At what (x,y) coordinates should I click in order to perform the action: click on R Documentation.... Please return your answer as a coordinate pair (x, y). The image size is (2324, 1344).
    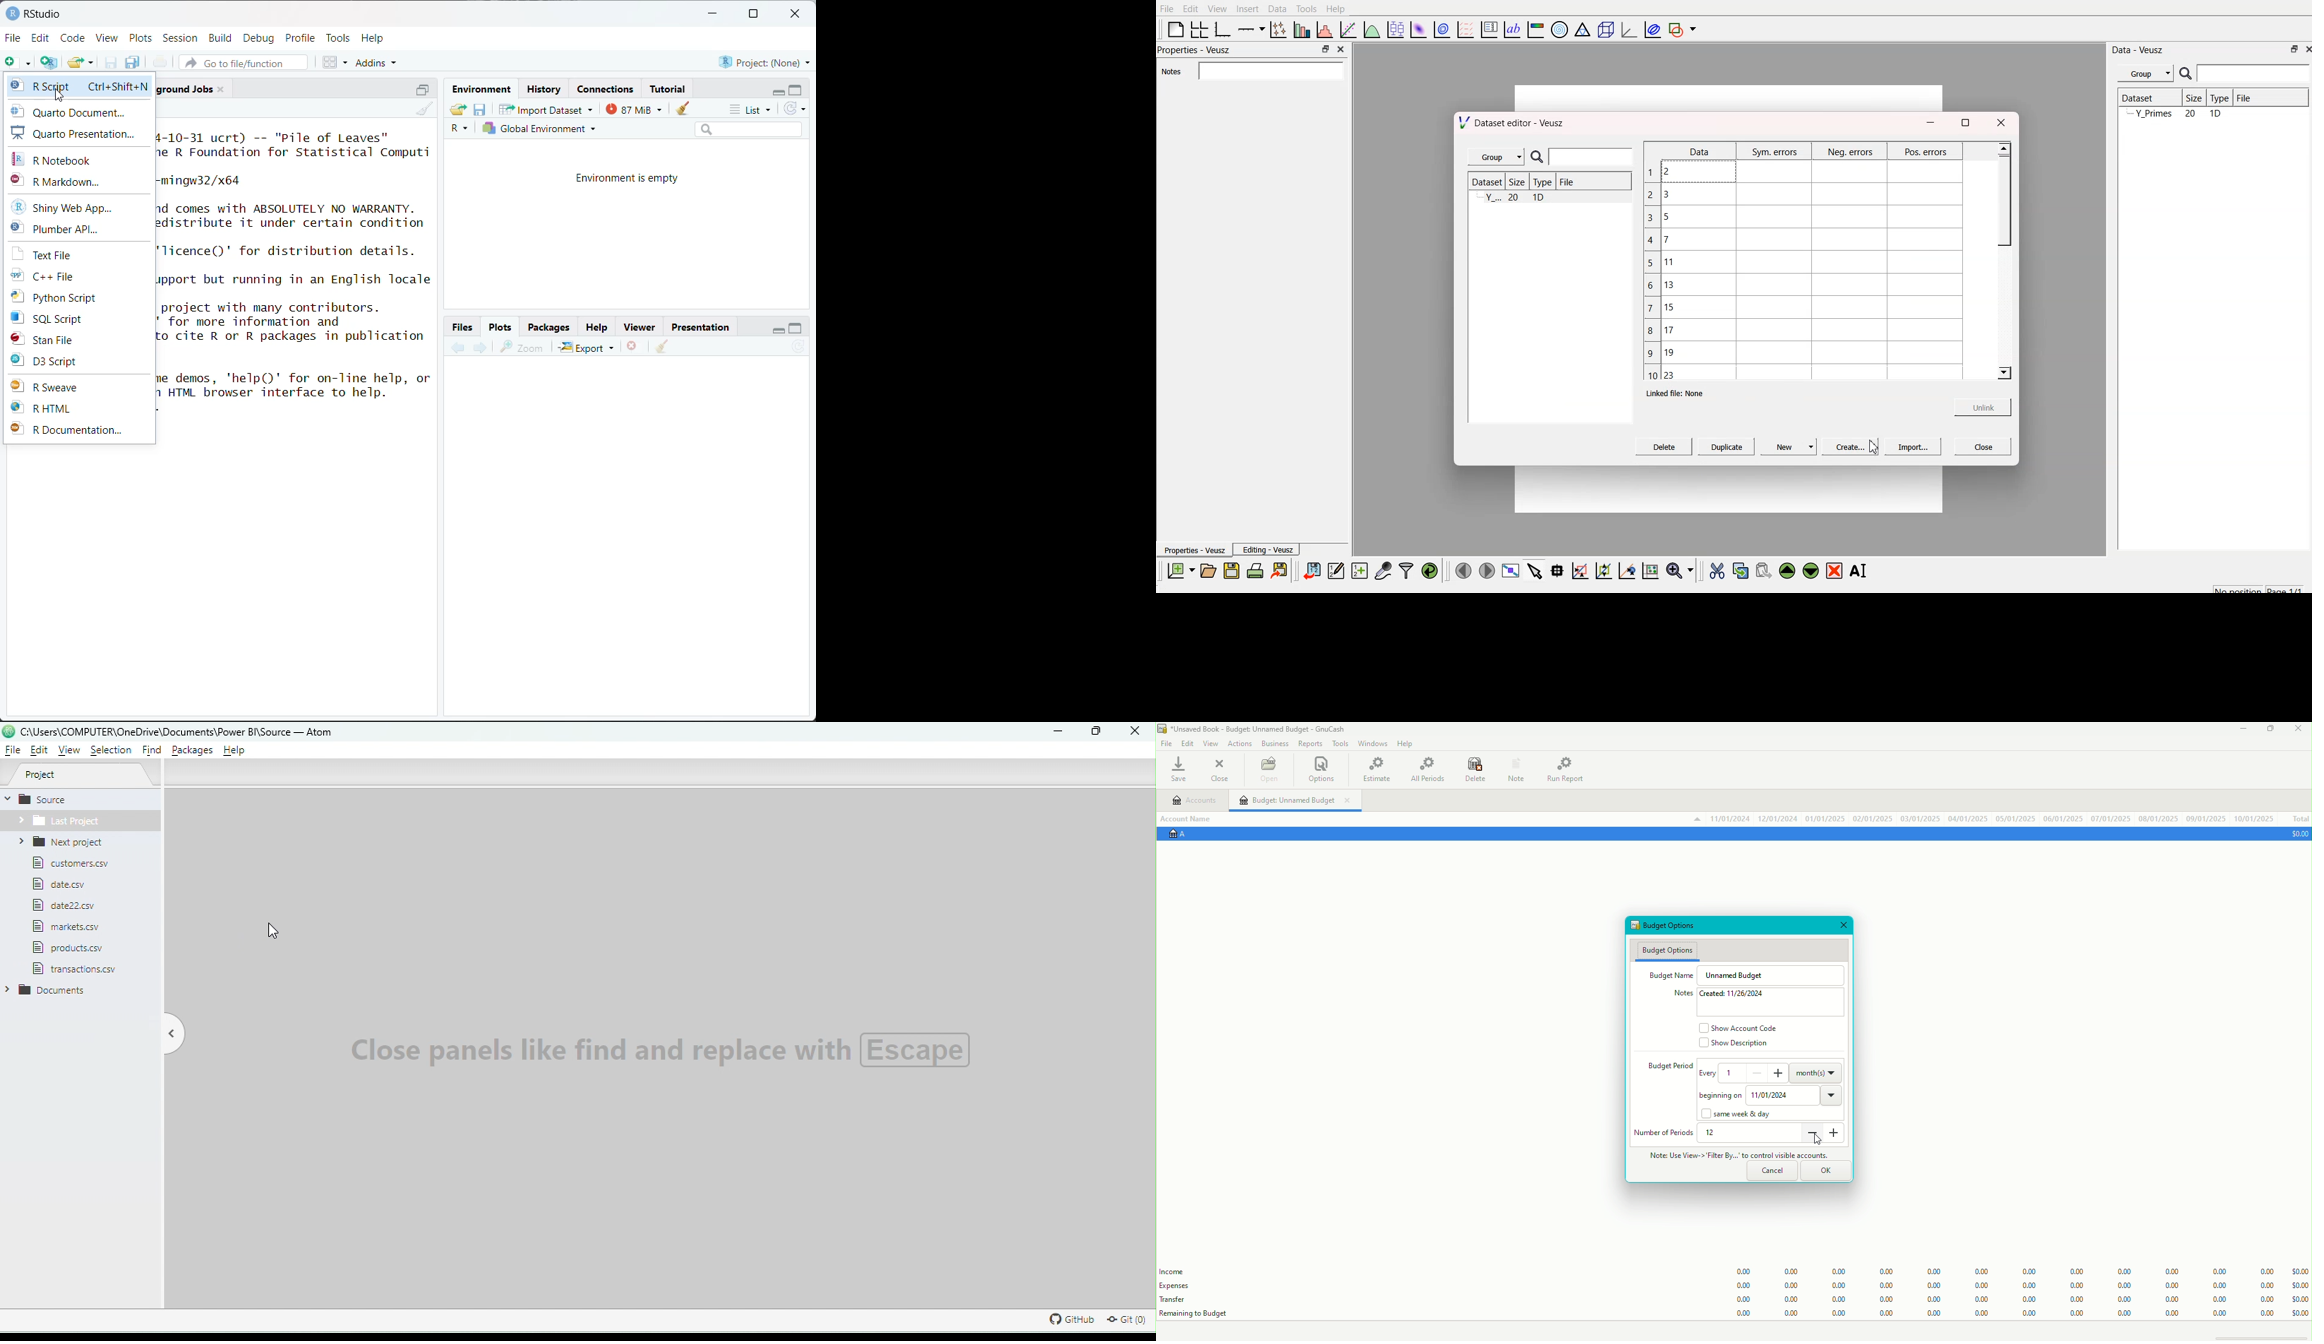
    Looking at the image, I should click on (68, 428).